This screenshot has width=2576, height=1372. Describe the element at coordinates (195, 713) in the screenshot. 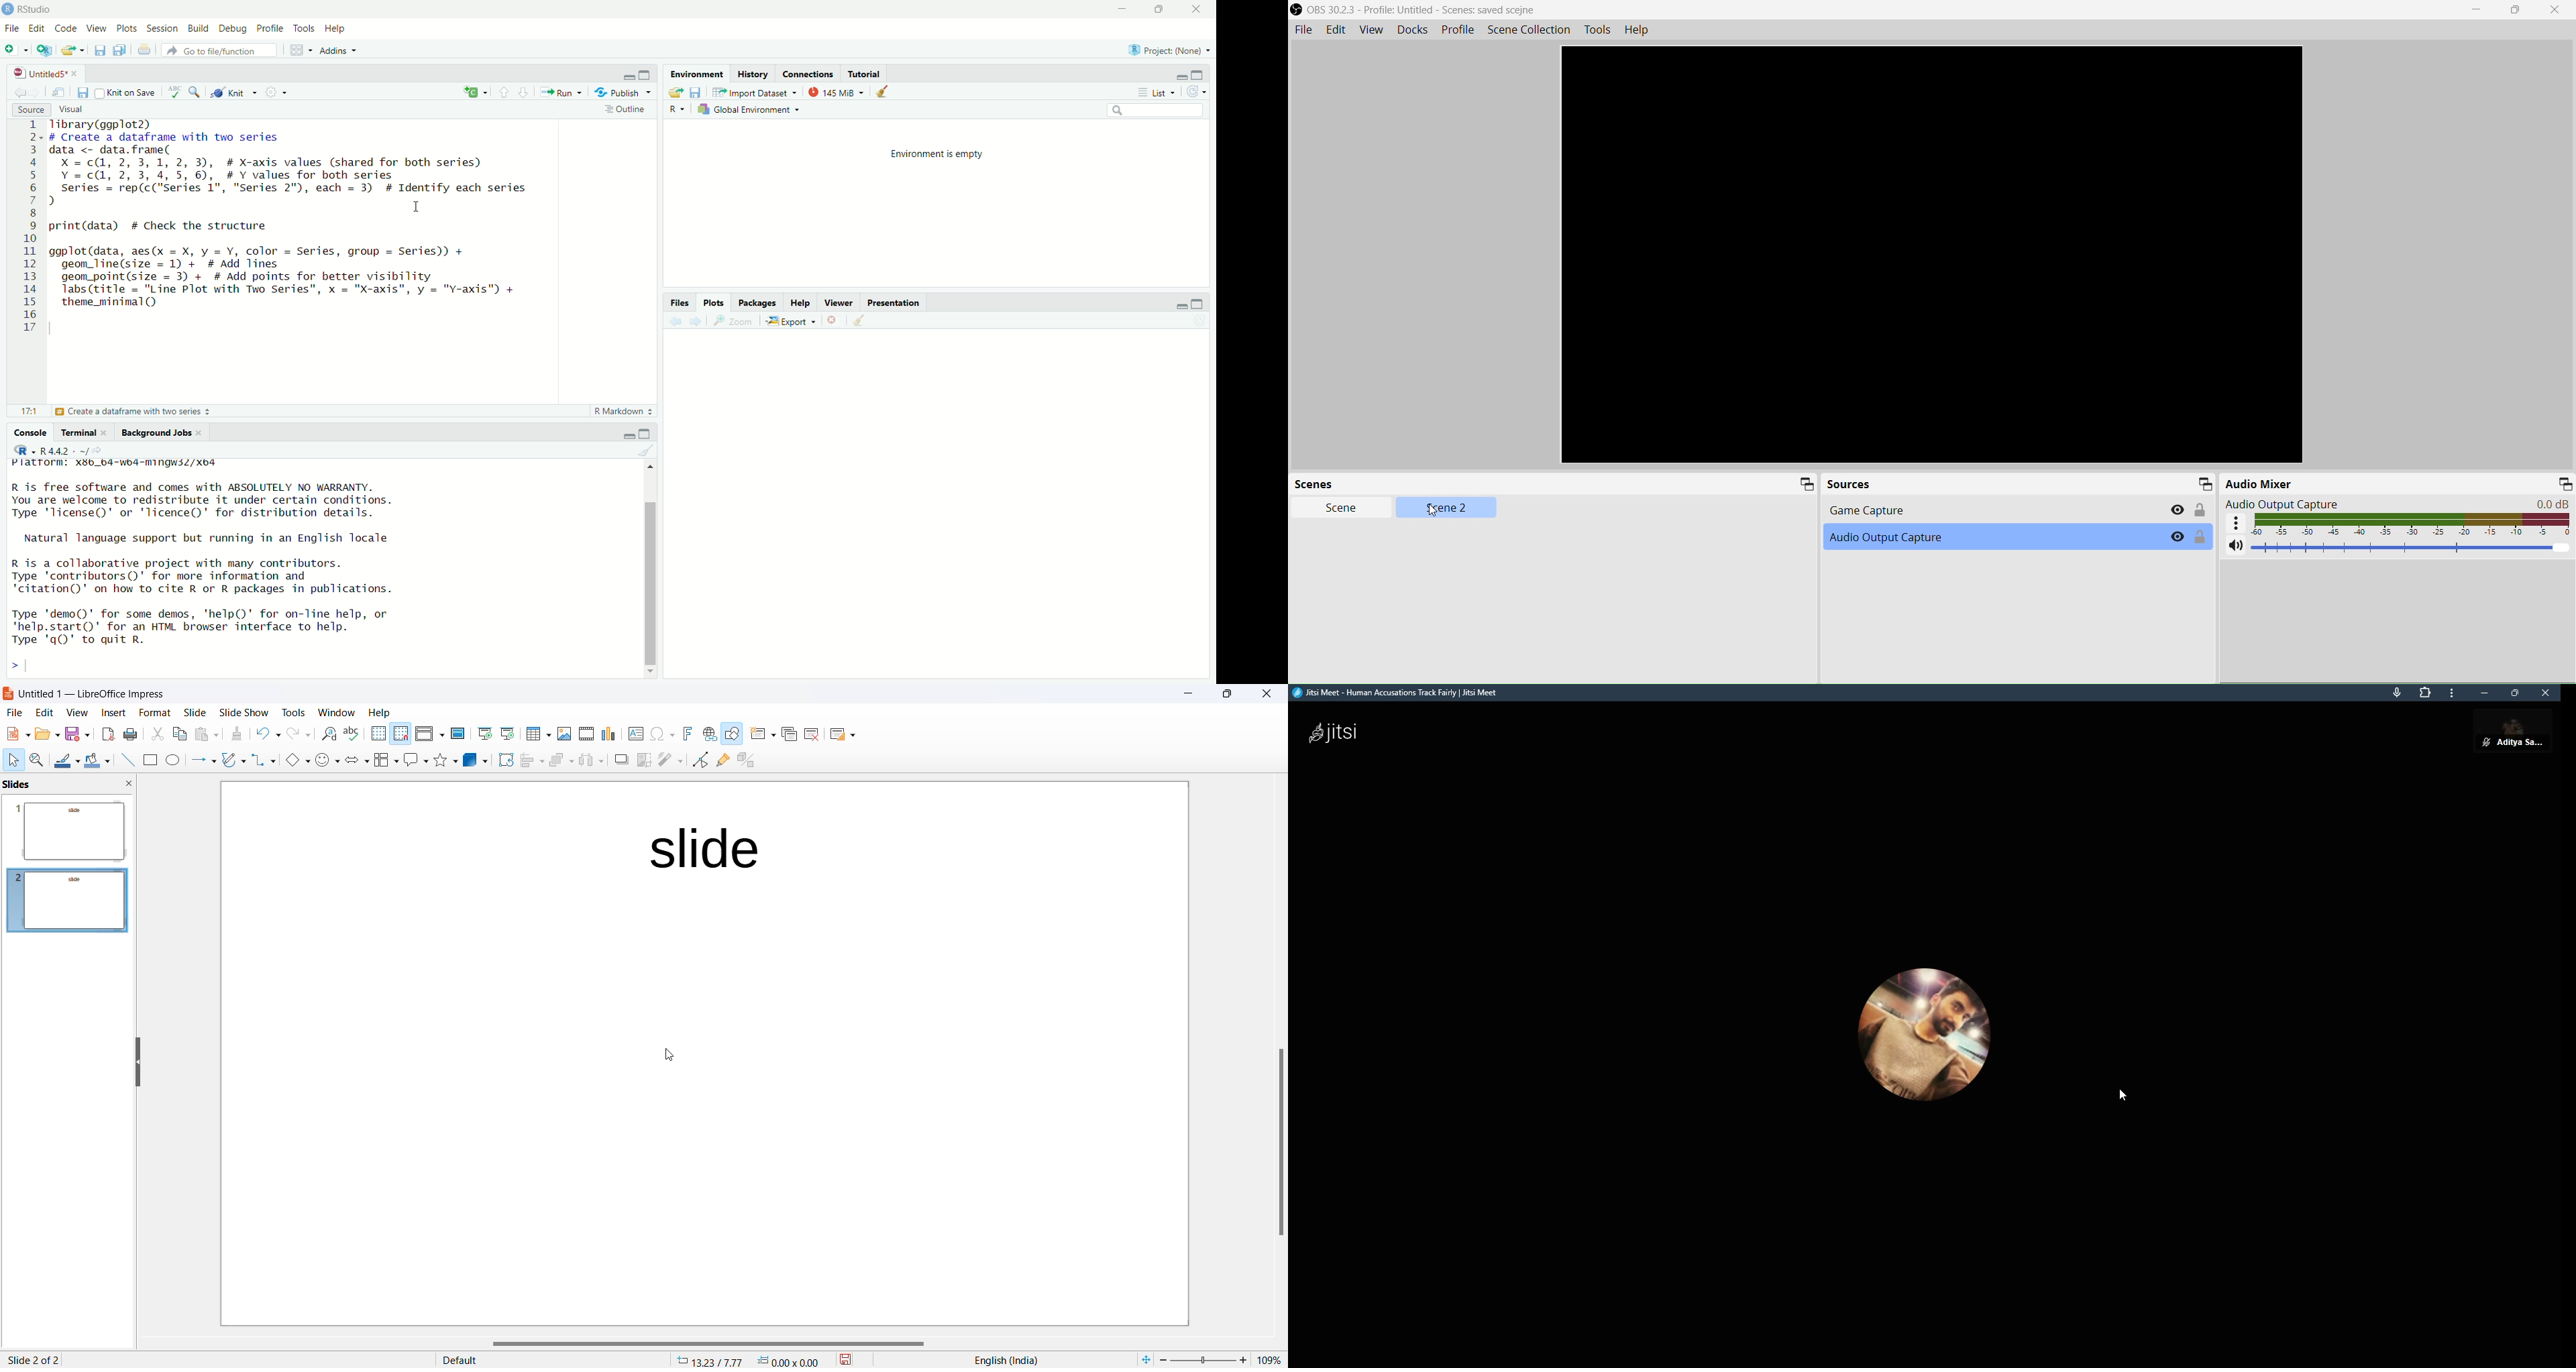

I see `Slide` at that location.